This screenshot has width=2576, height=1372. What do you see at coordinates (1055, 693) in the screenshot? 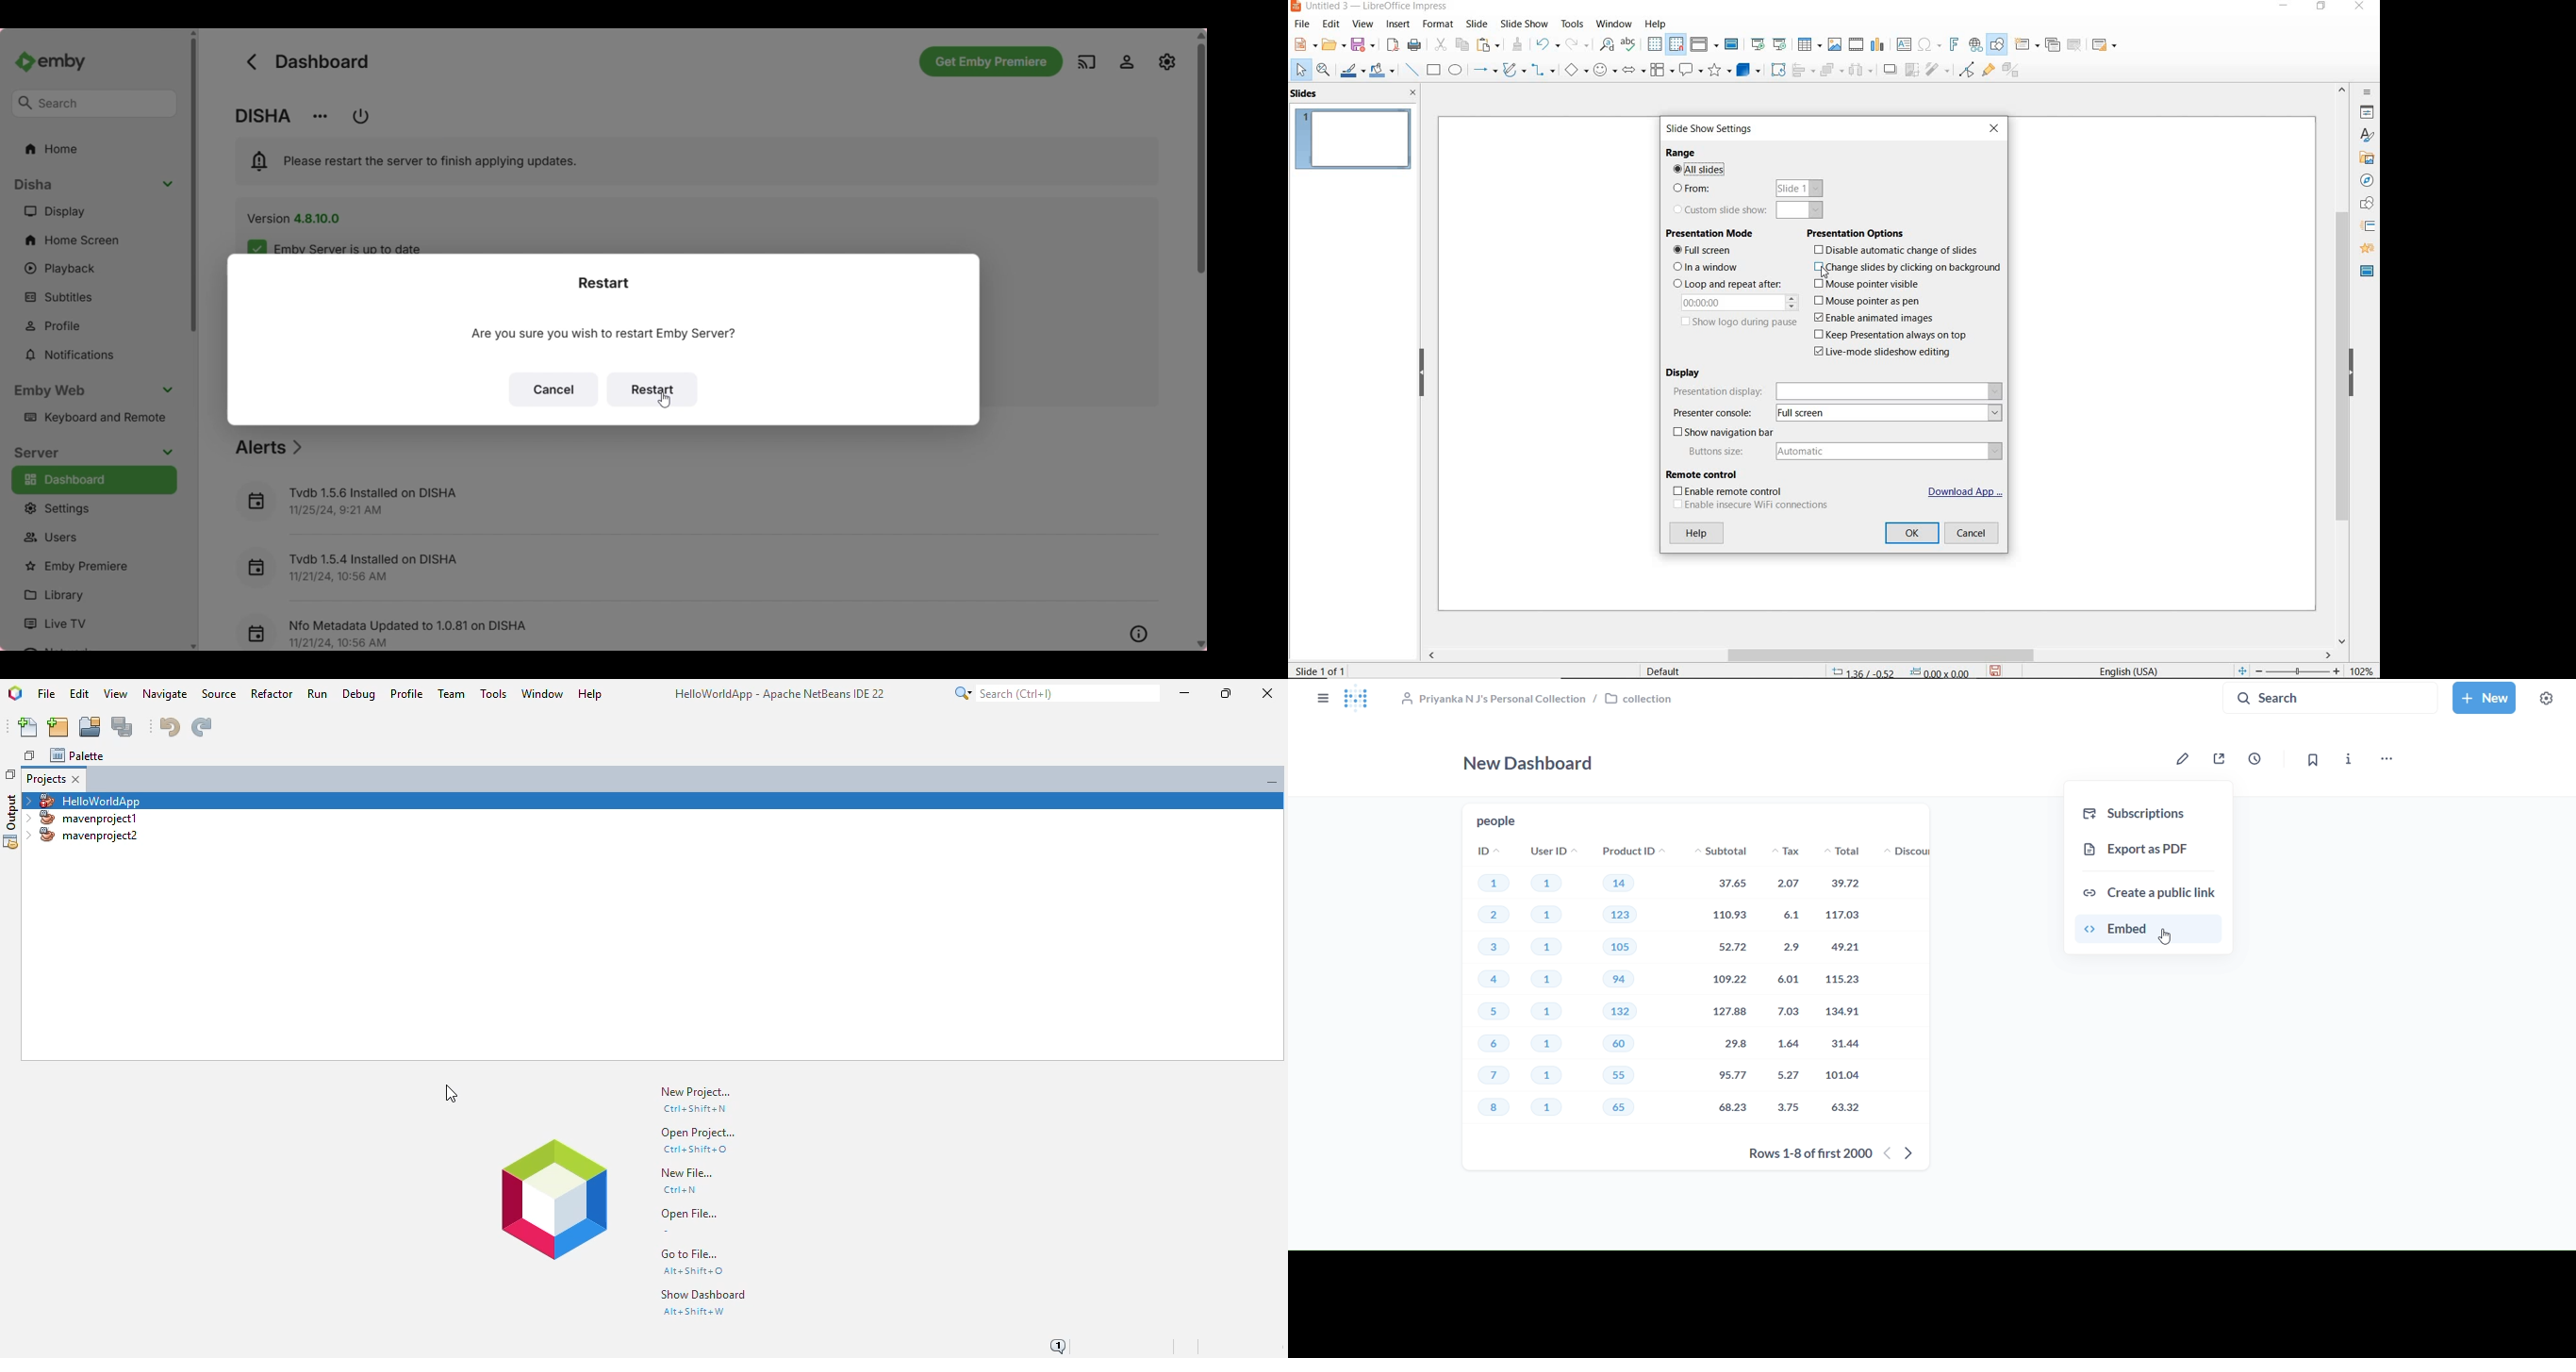
I see `search` at bounding box center [1055, 693].